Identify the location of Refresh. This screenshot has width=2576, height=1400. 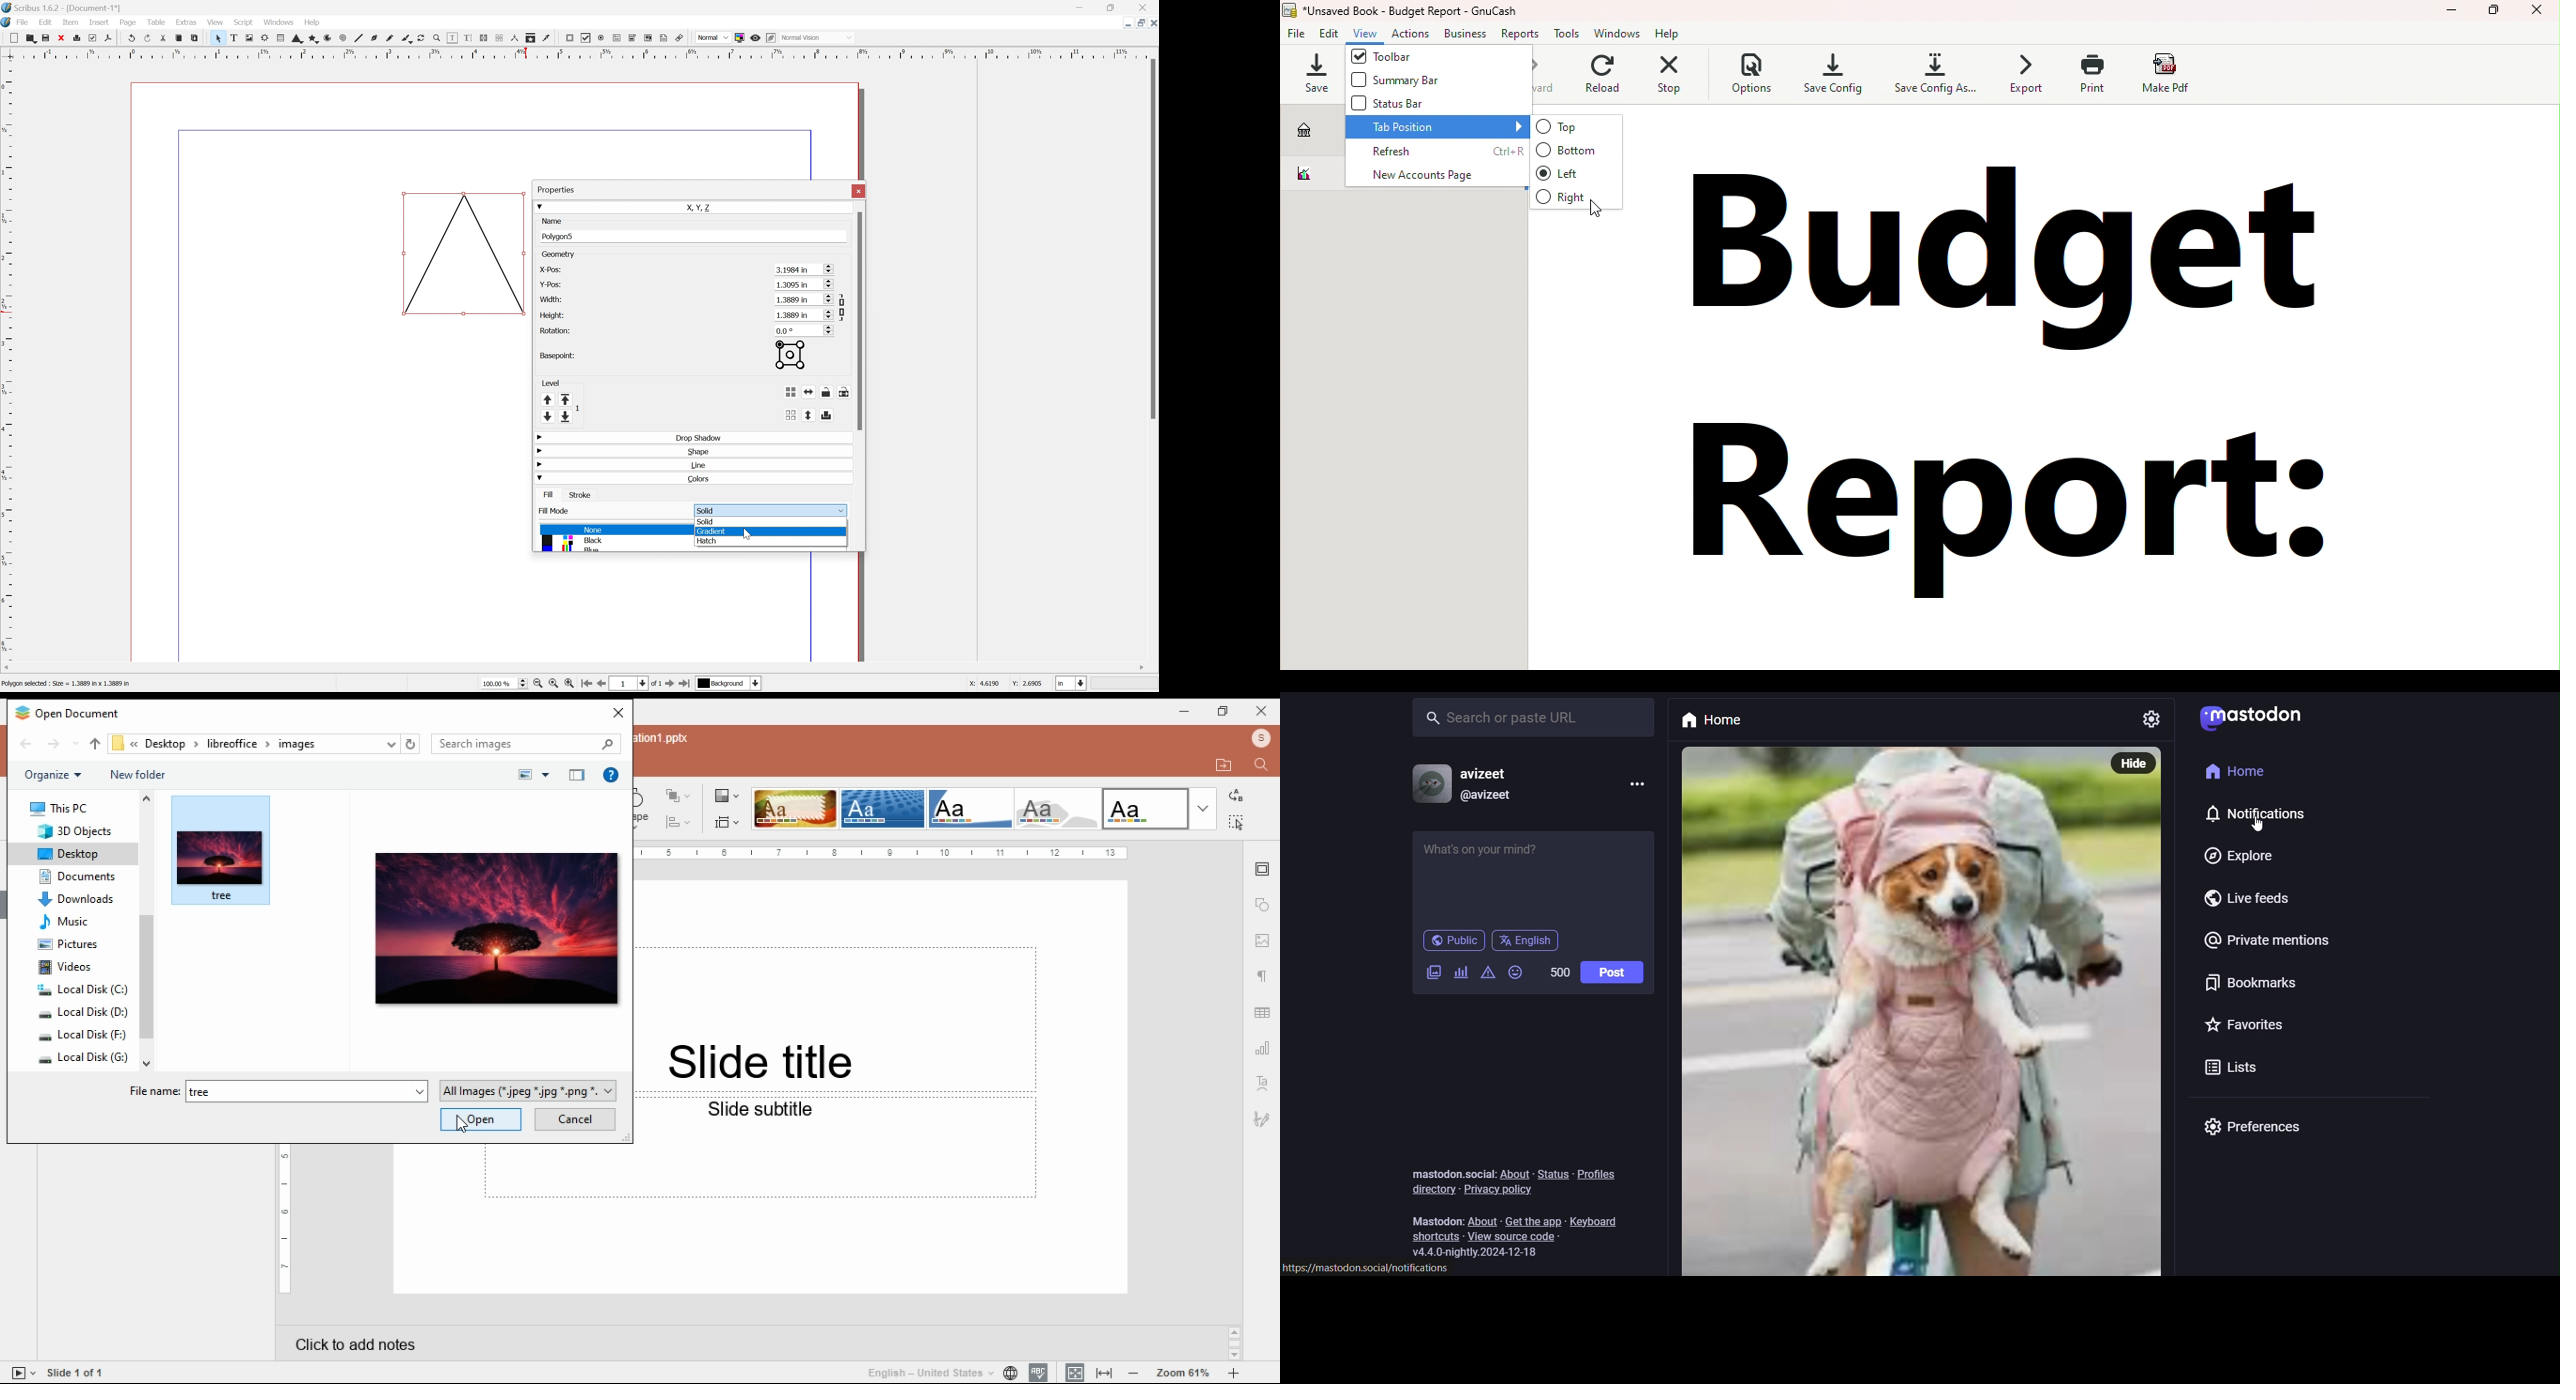
(1436, 149).